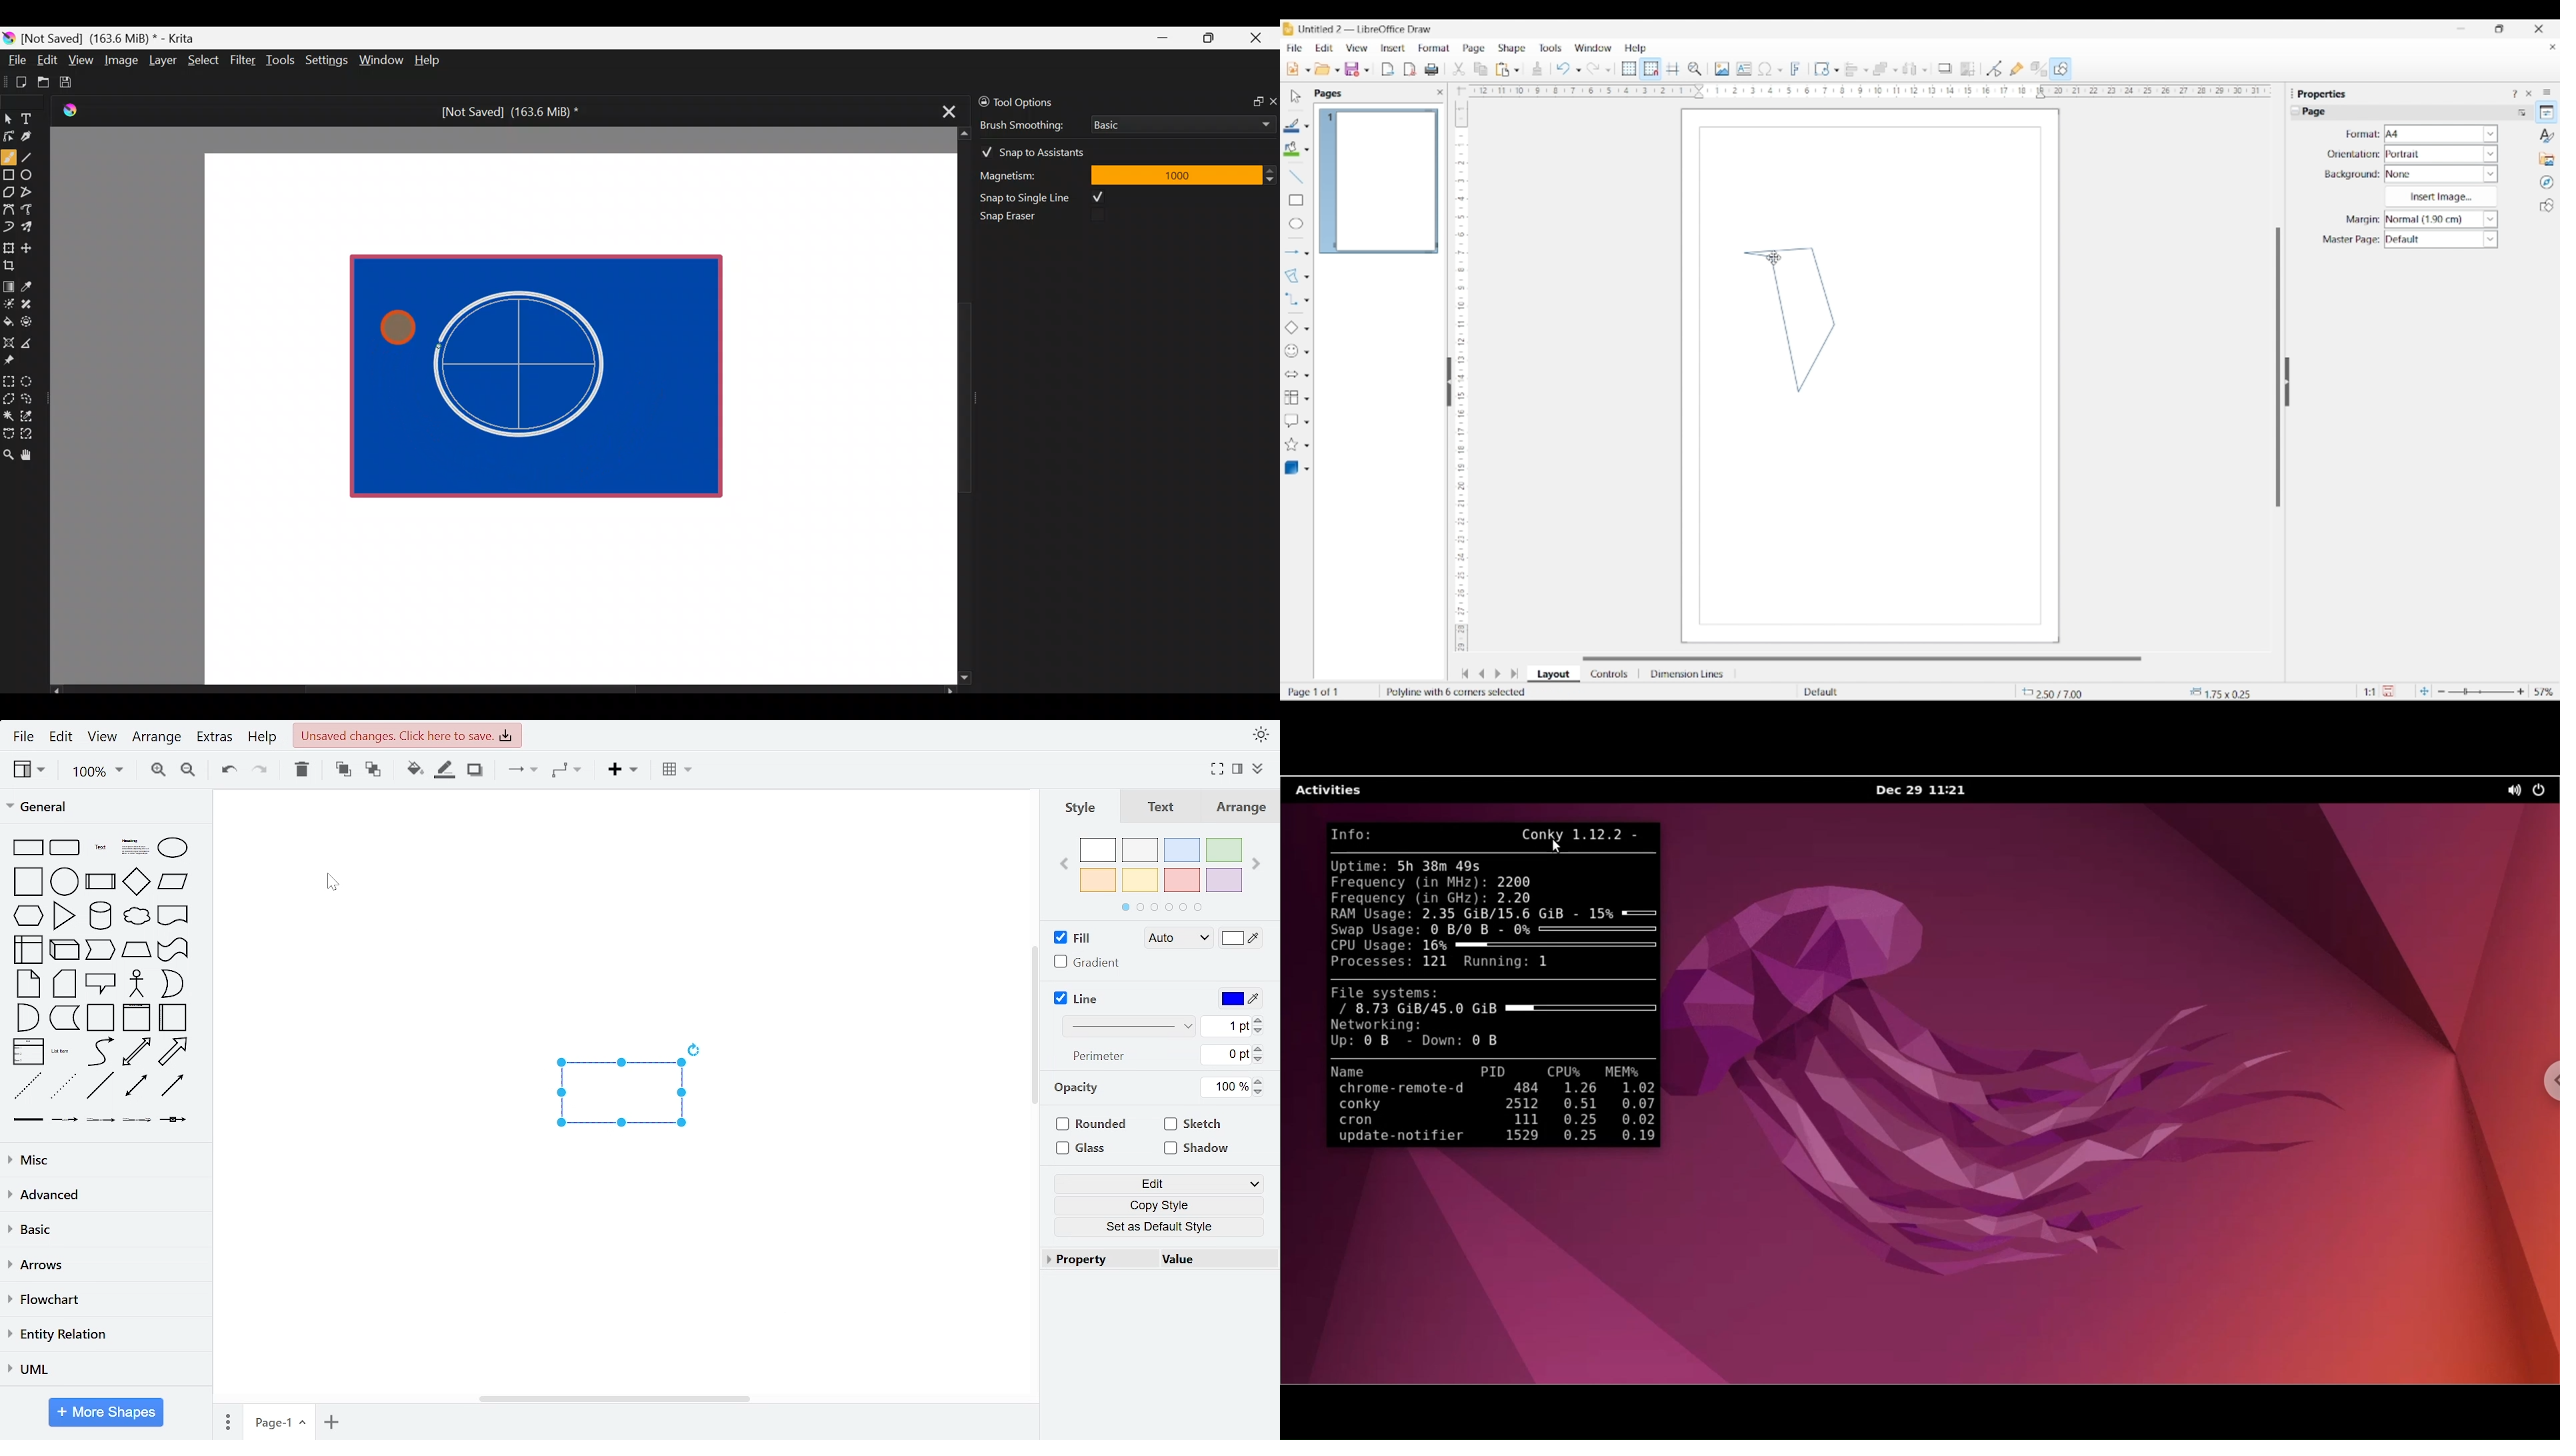 Image resolution: width=2576 pixels, height=1456 pixels. I want to click on Tool options, so click(1036, 102).